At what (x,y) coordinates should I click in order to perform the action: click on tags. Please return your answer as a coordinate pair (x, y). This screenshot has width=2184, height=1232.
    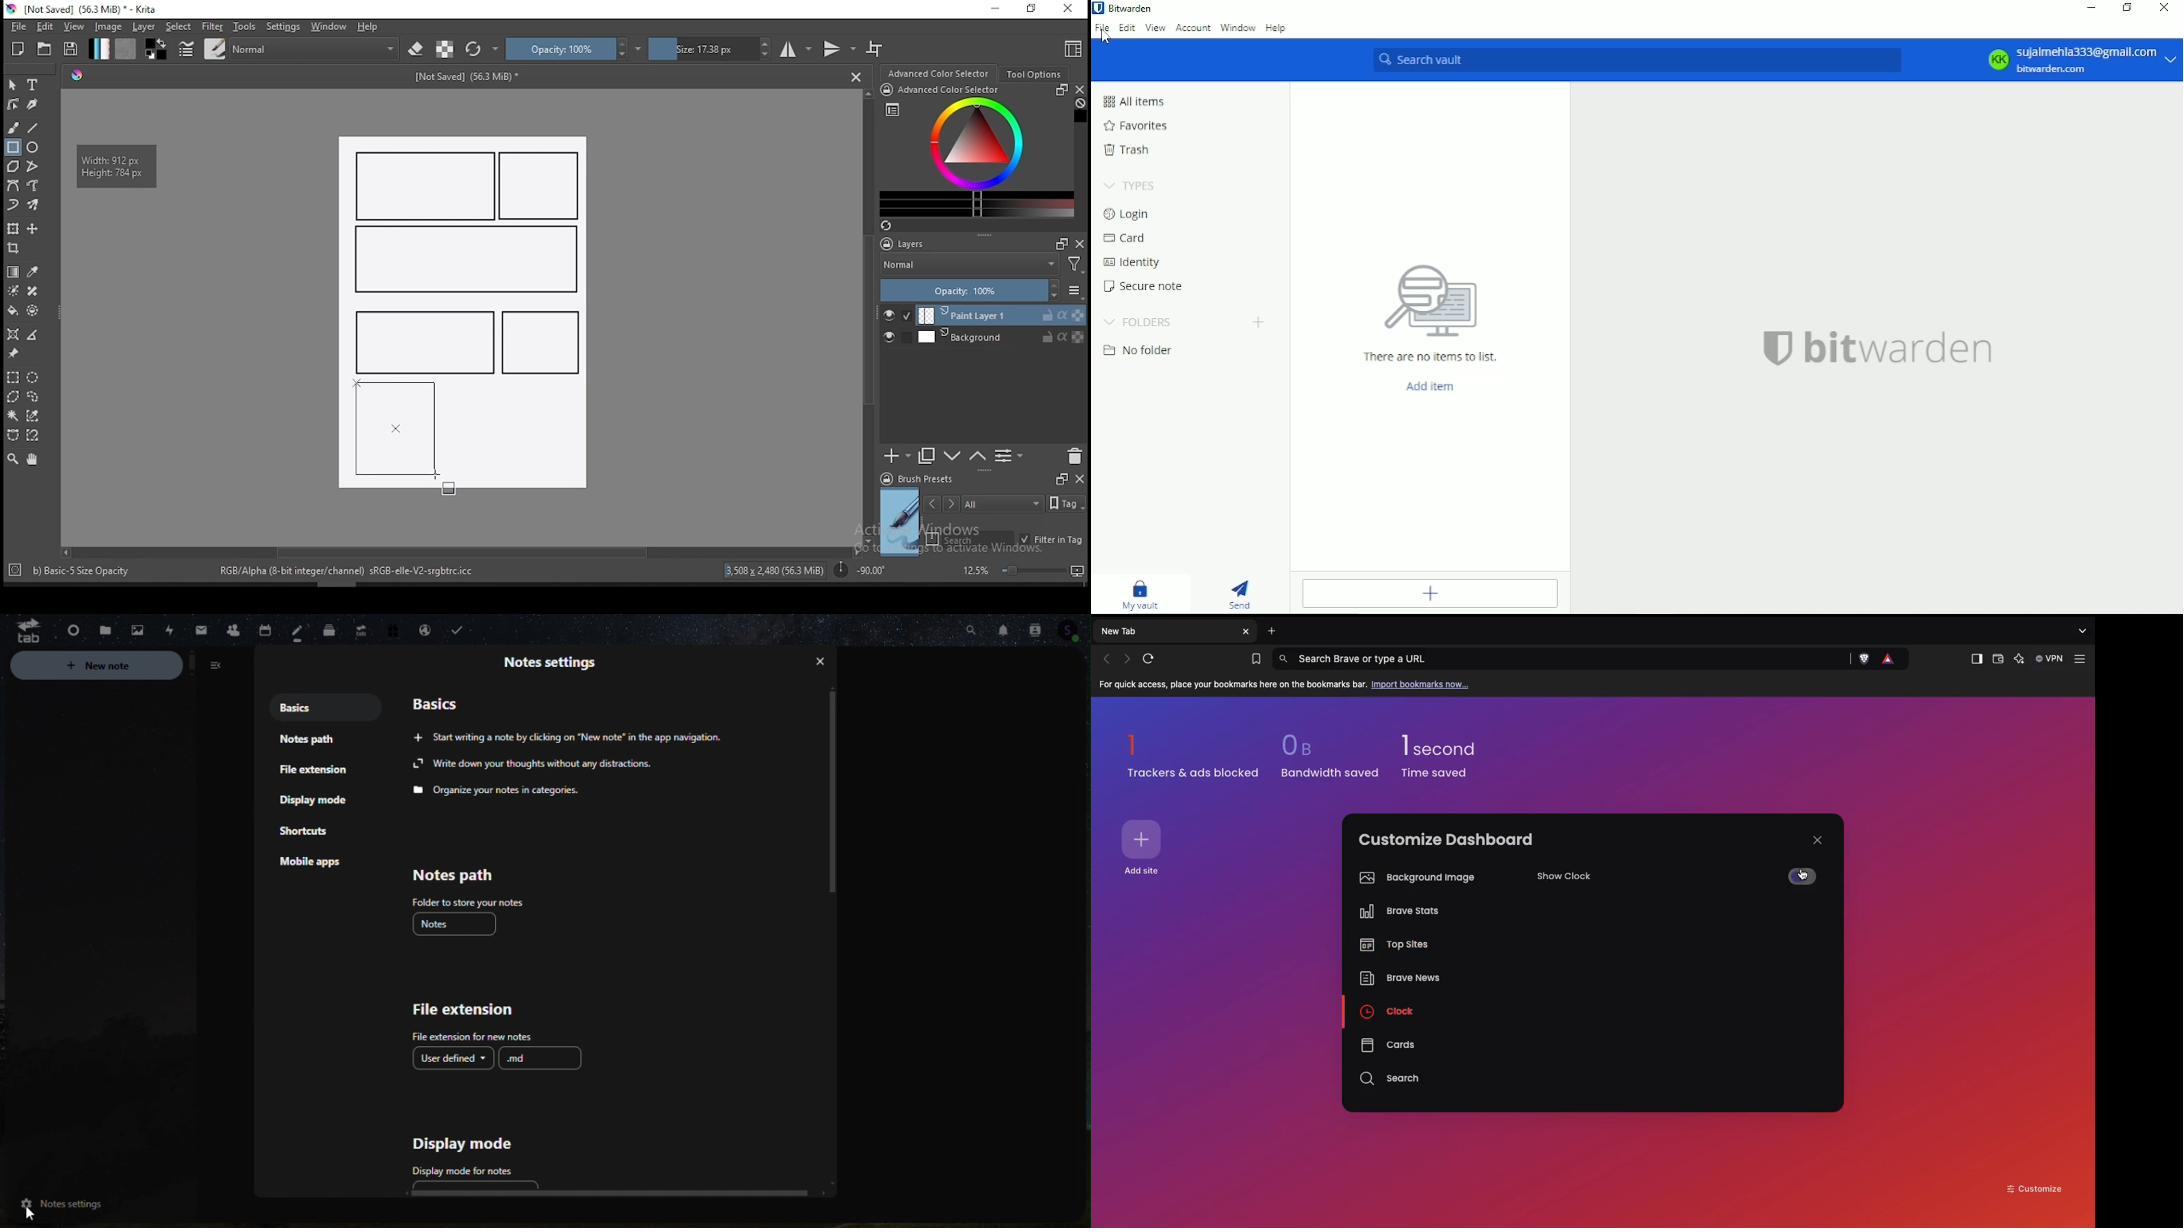
    Looking at the image, I should click on (1003, 503).